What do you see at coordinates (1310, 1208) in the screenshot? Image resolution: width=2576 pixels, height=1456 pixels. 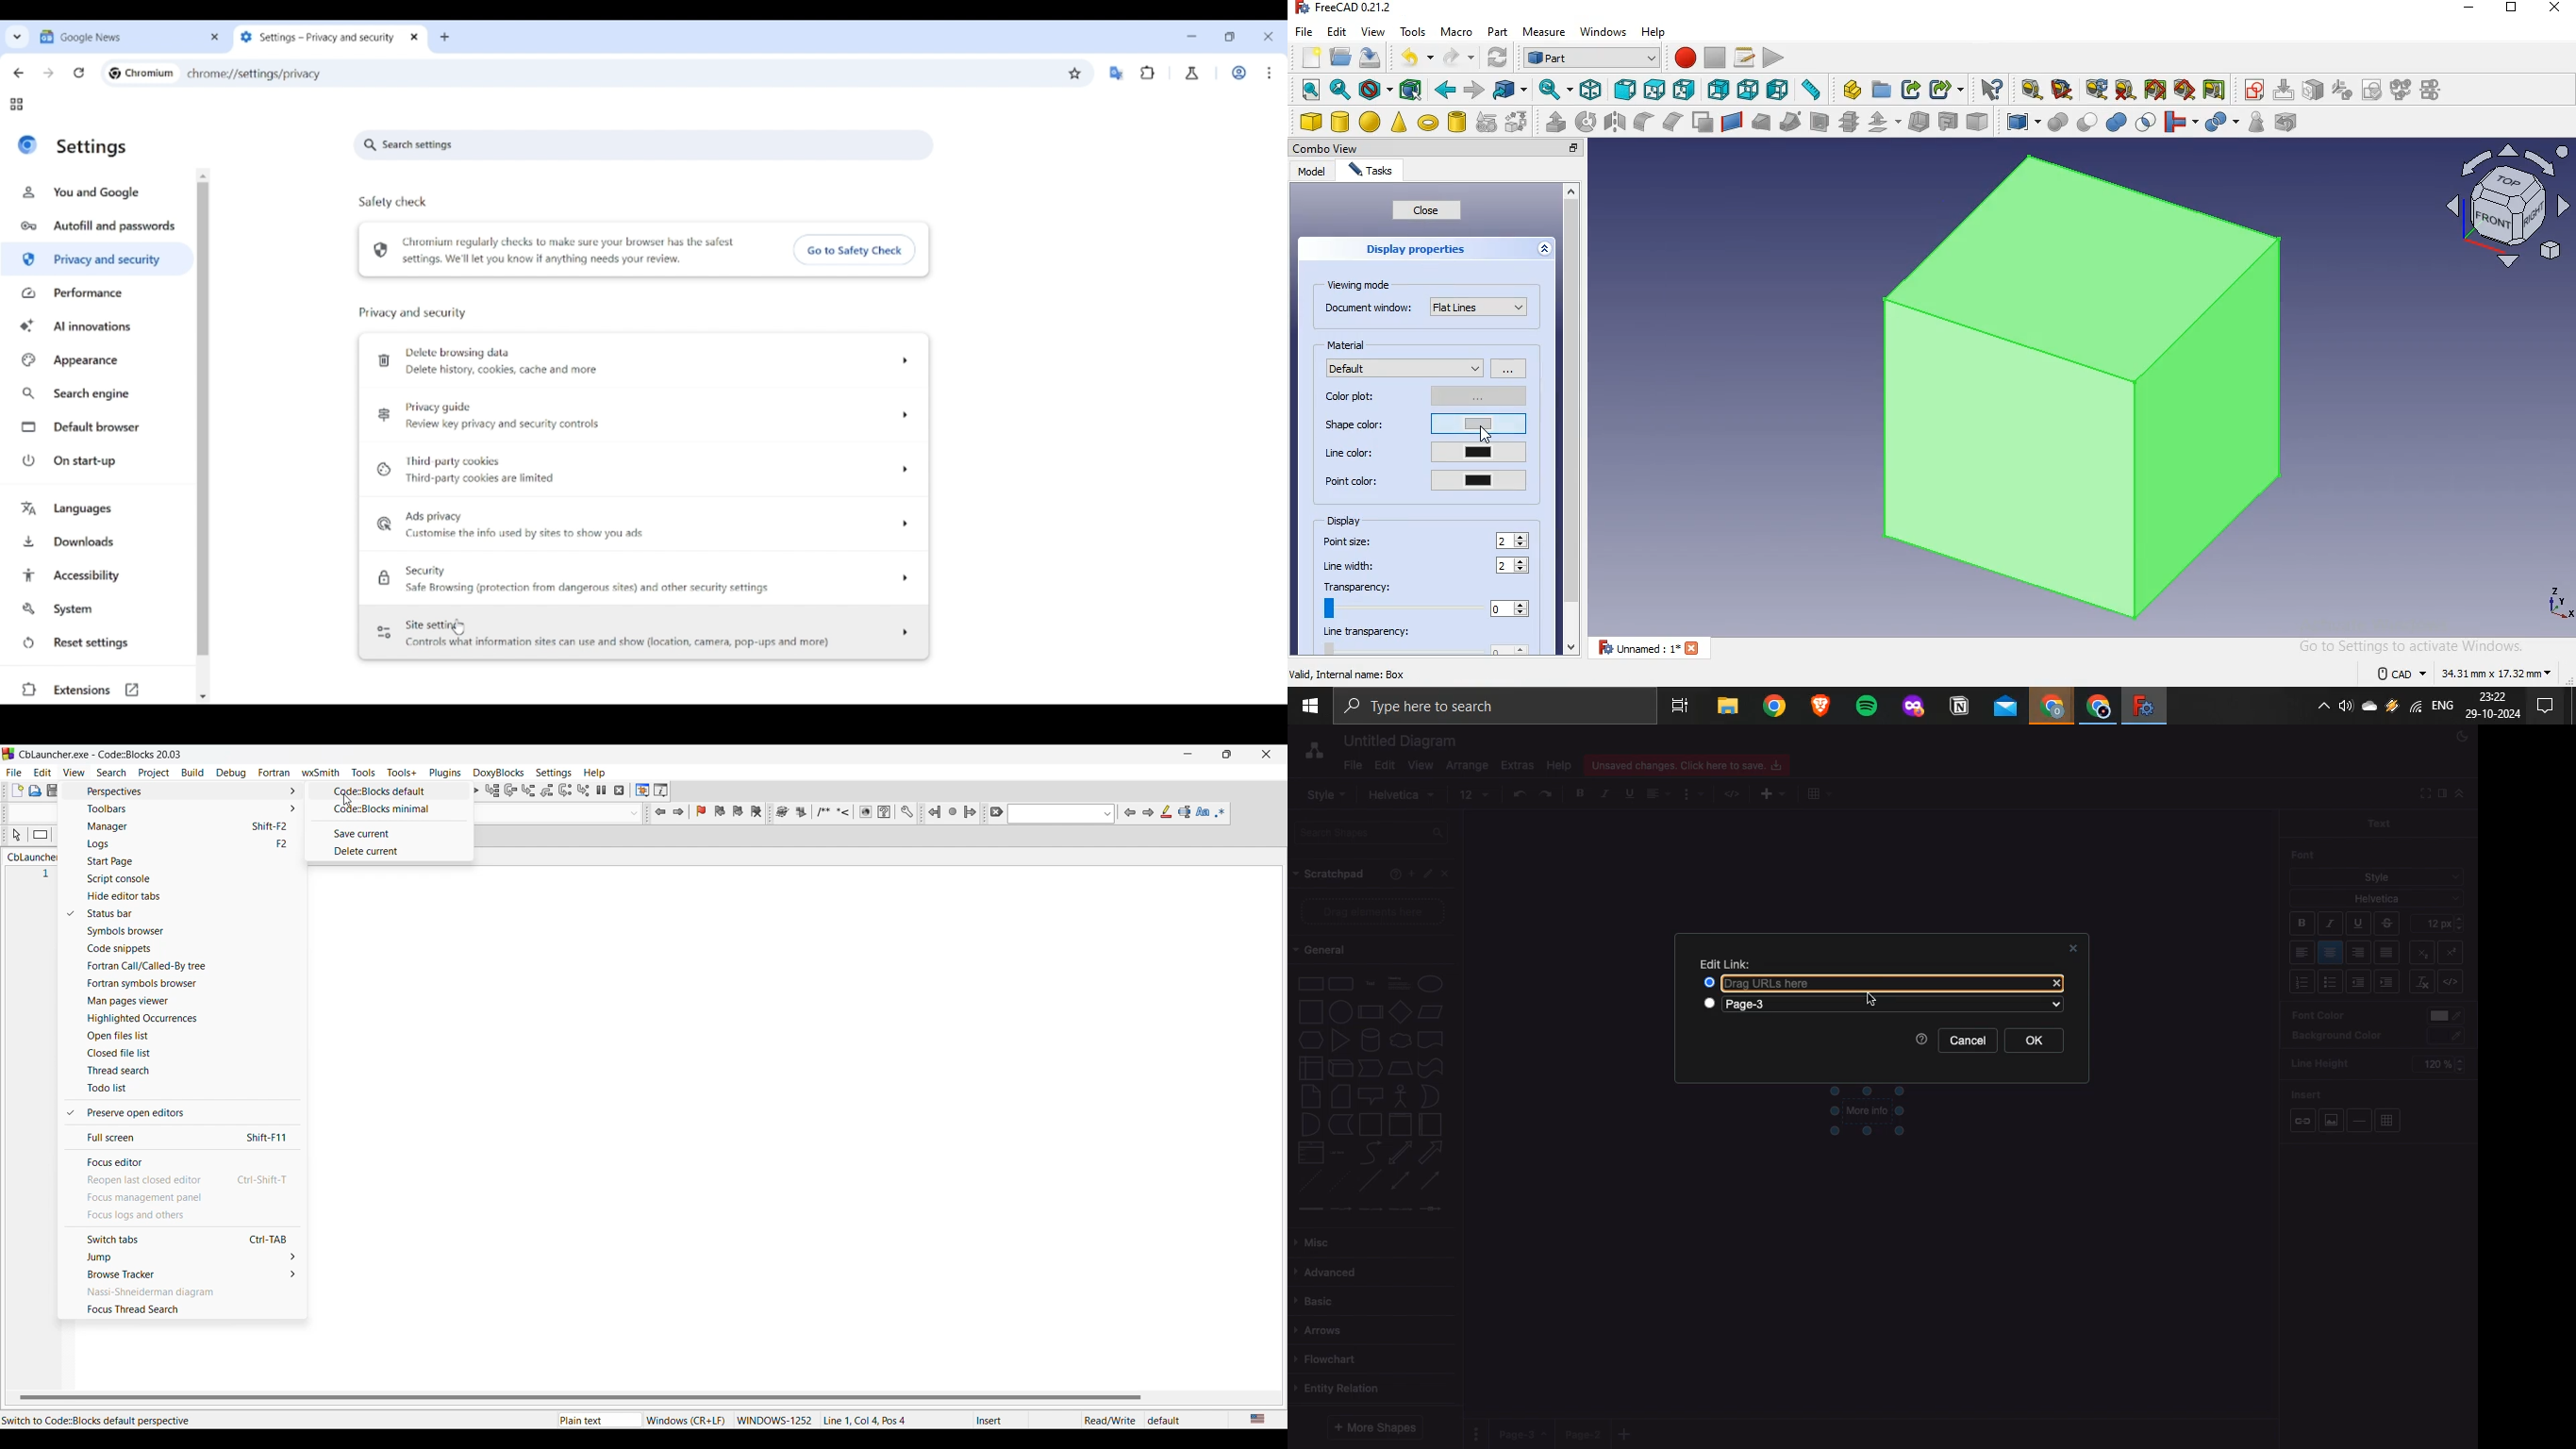 I see `link` at bounding box center [1310, 1208].